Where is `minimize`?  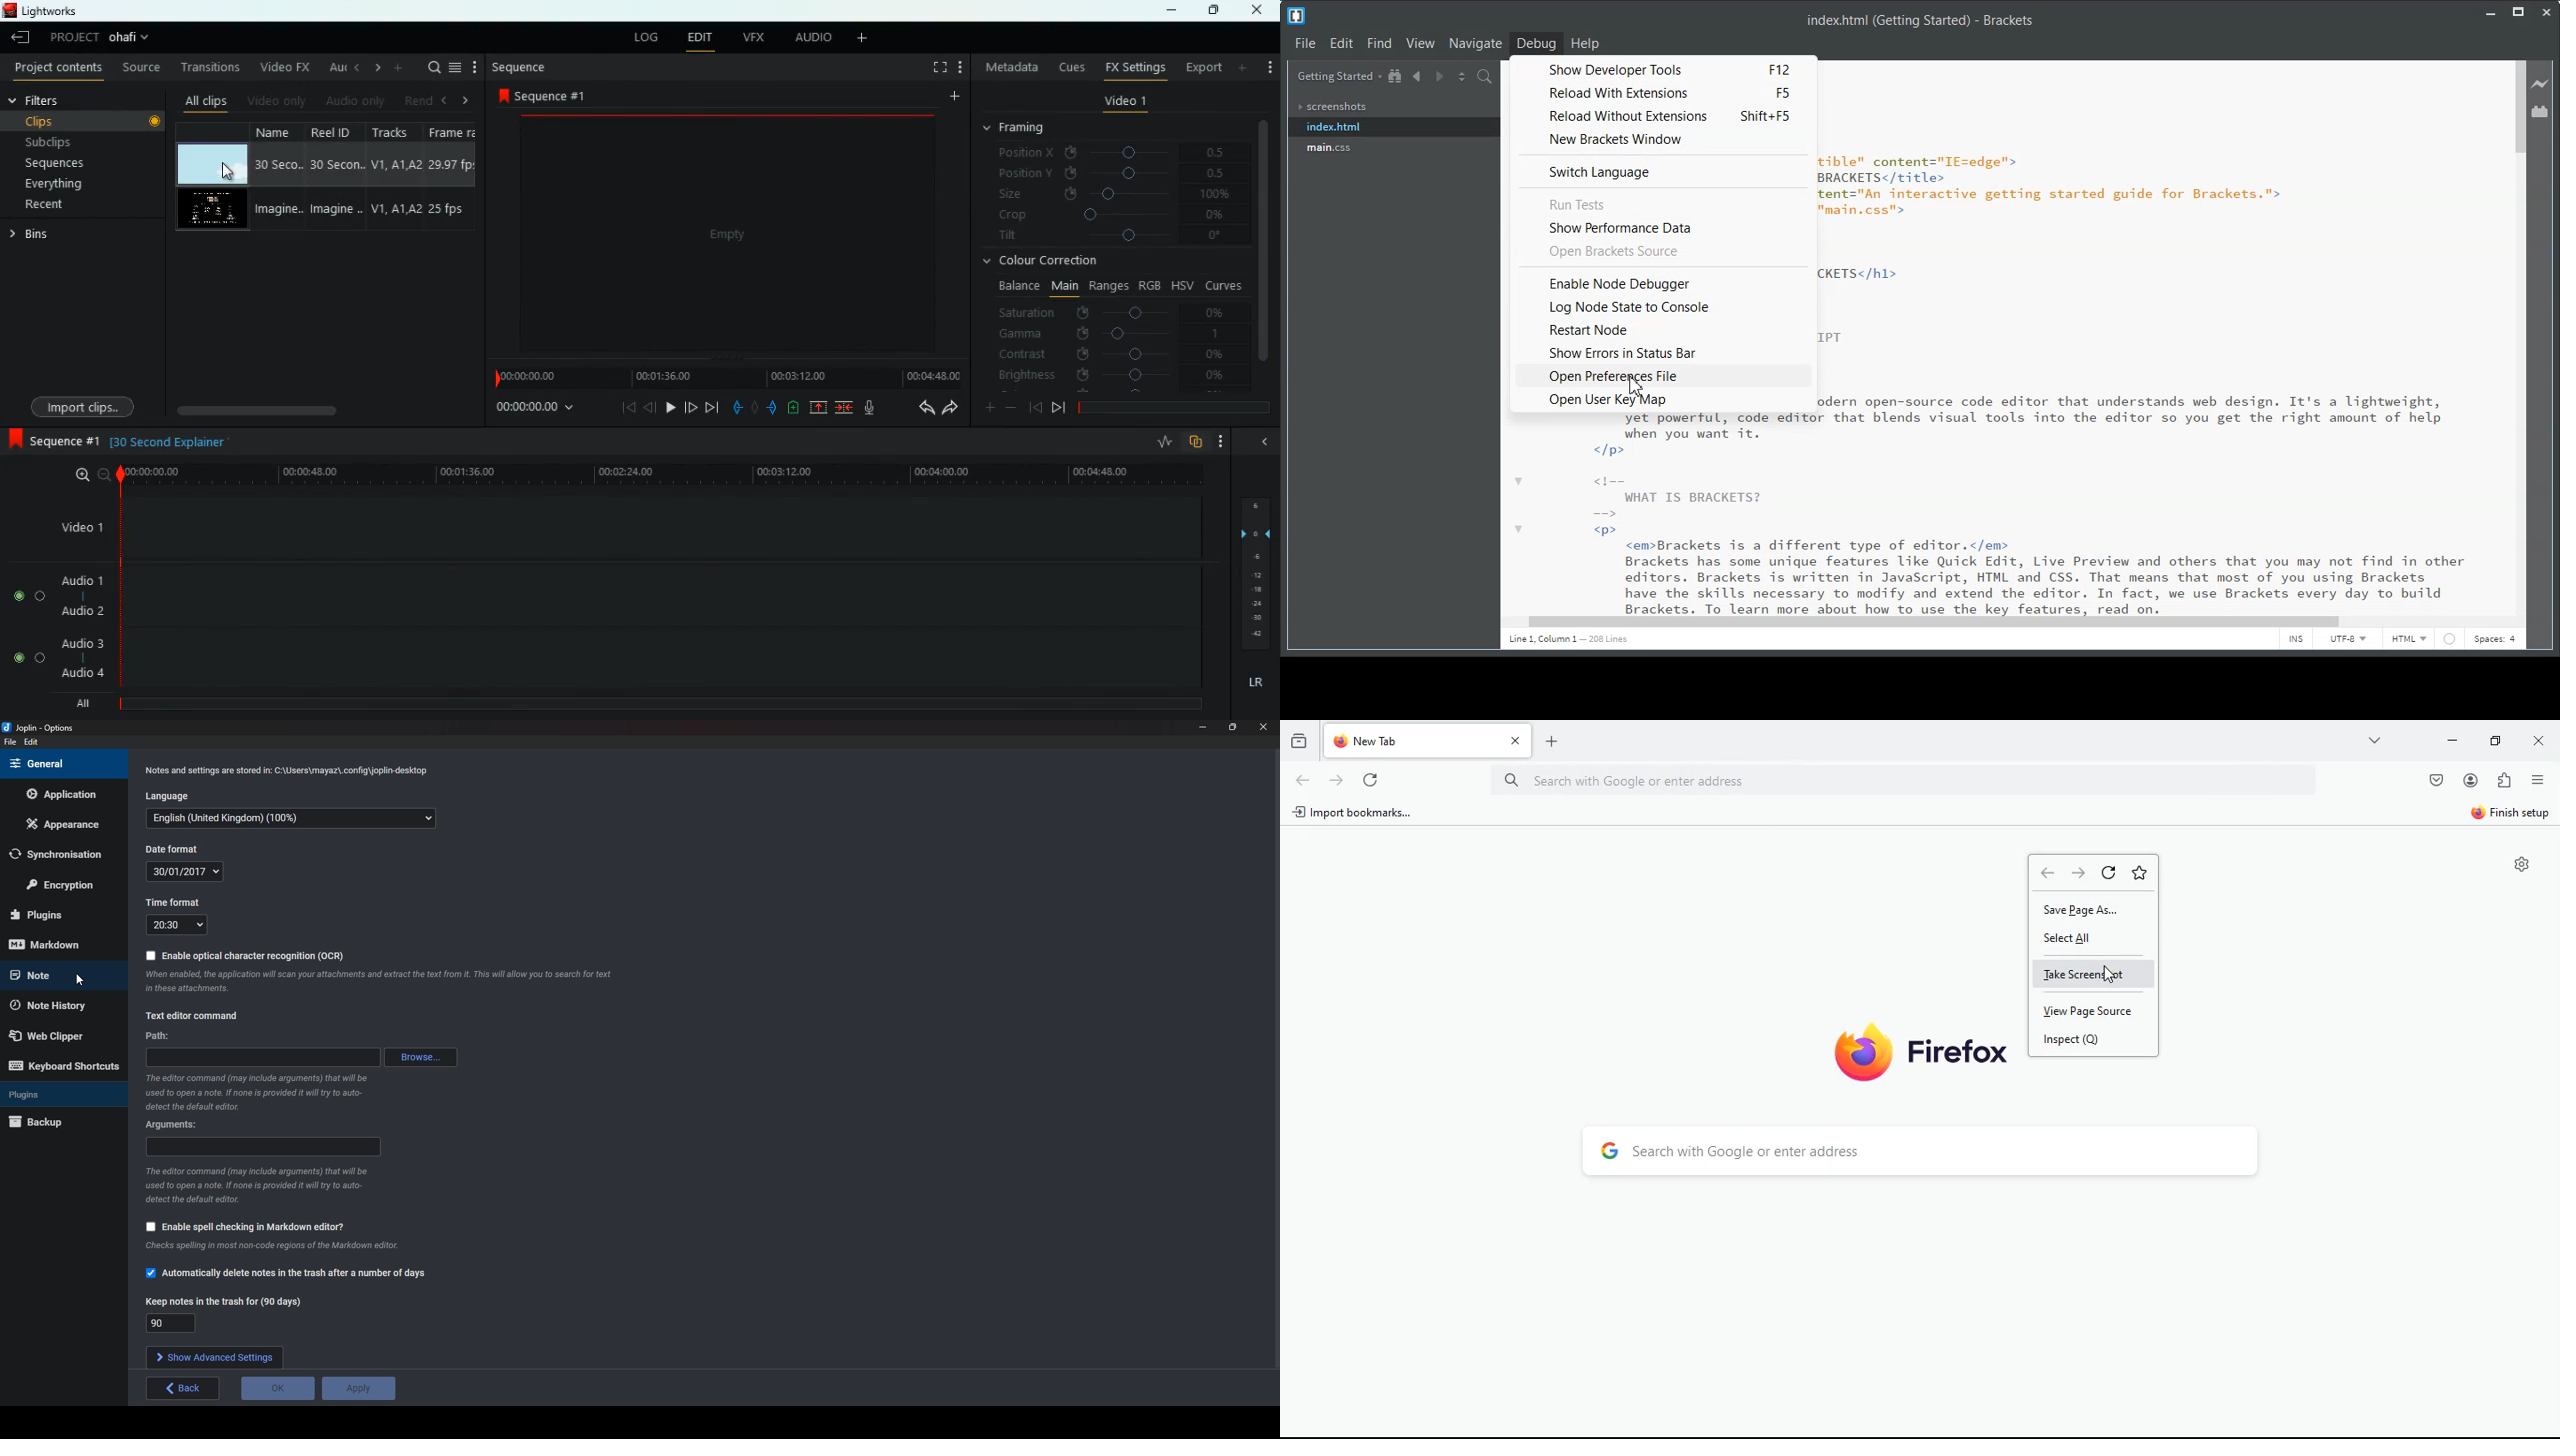 minimize is located at coordinates (2493, 740).